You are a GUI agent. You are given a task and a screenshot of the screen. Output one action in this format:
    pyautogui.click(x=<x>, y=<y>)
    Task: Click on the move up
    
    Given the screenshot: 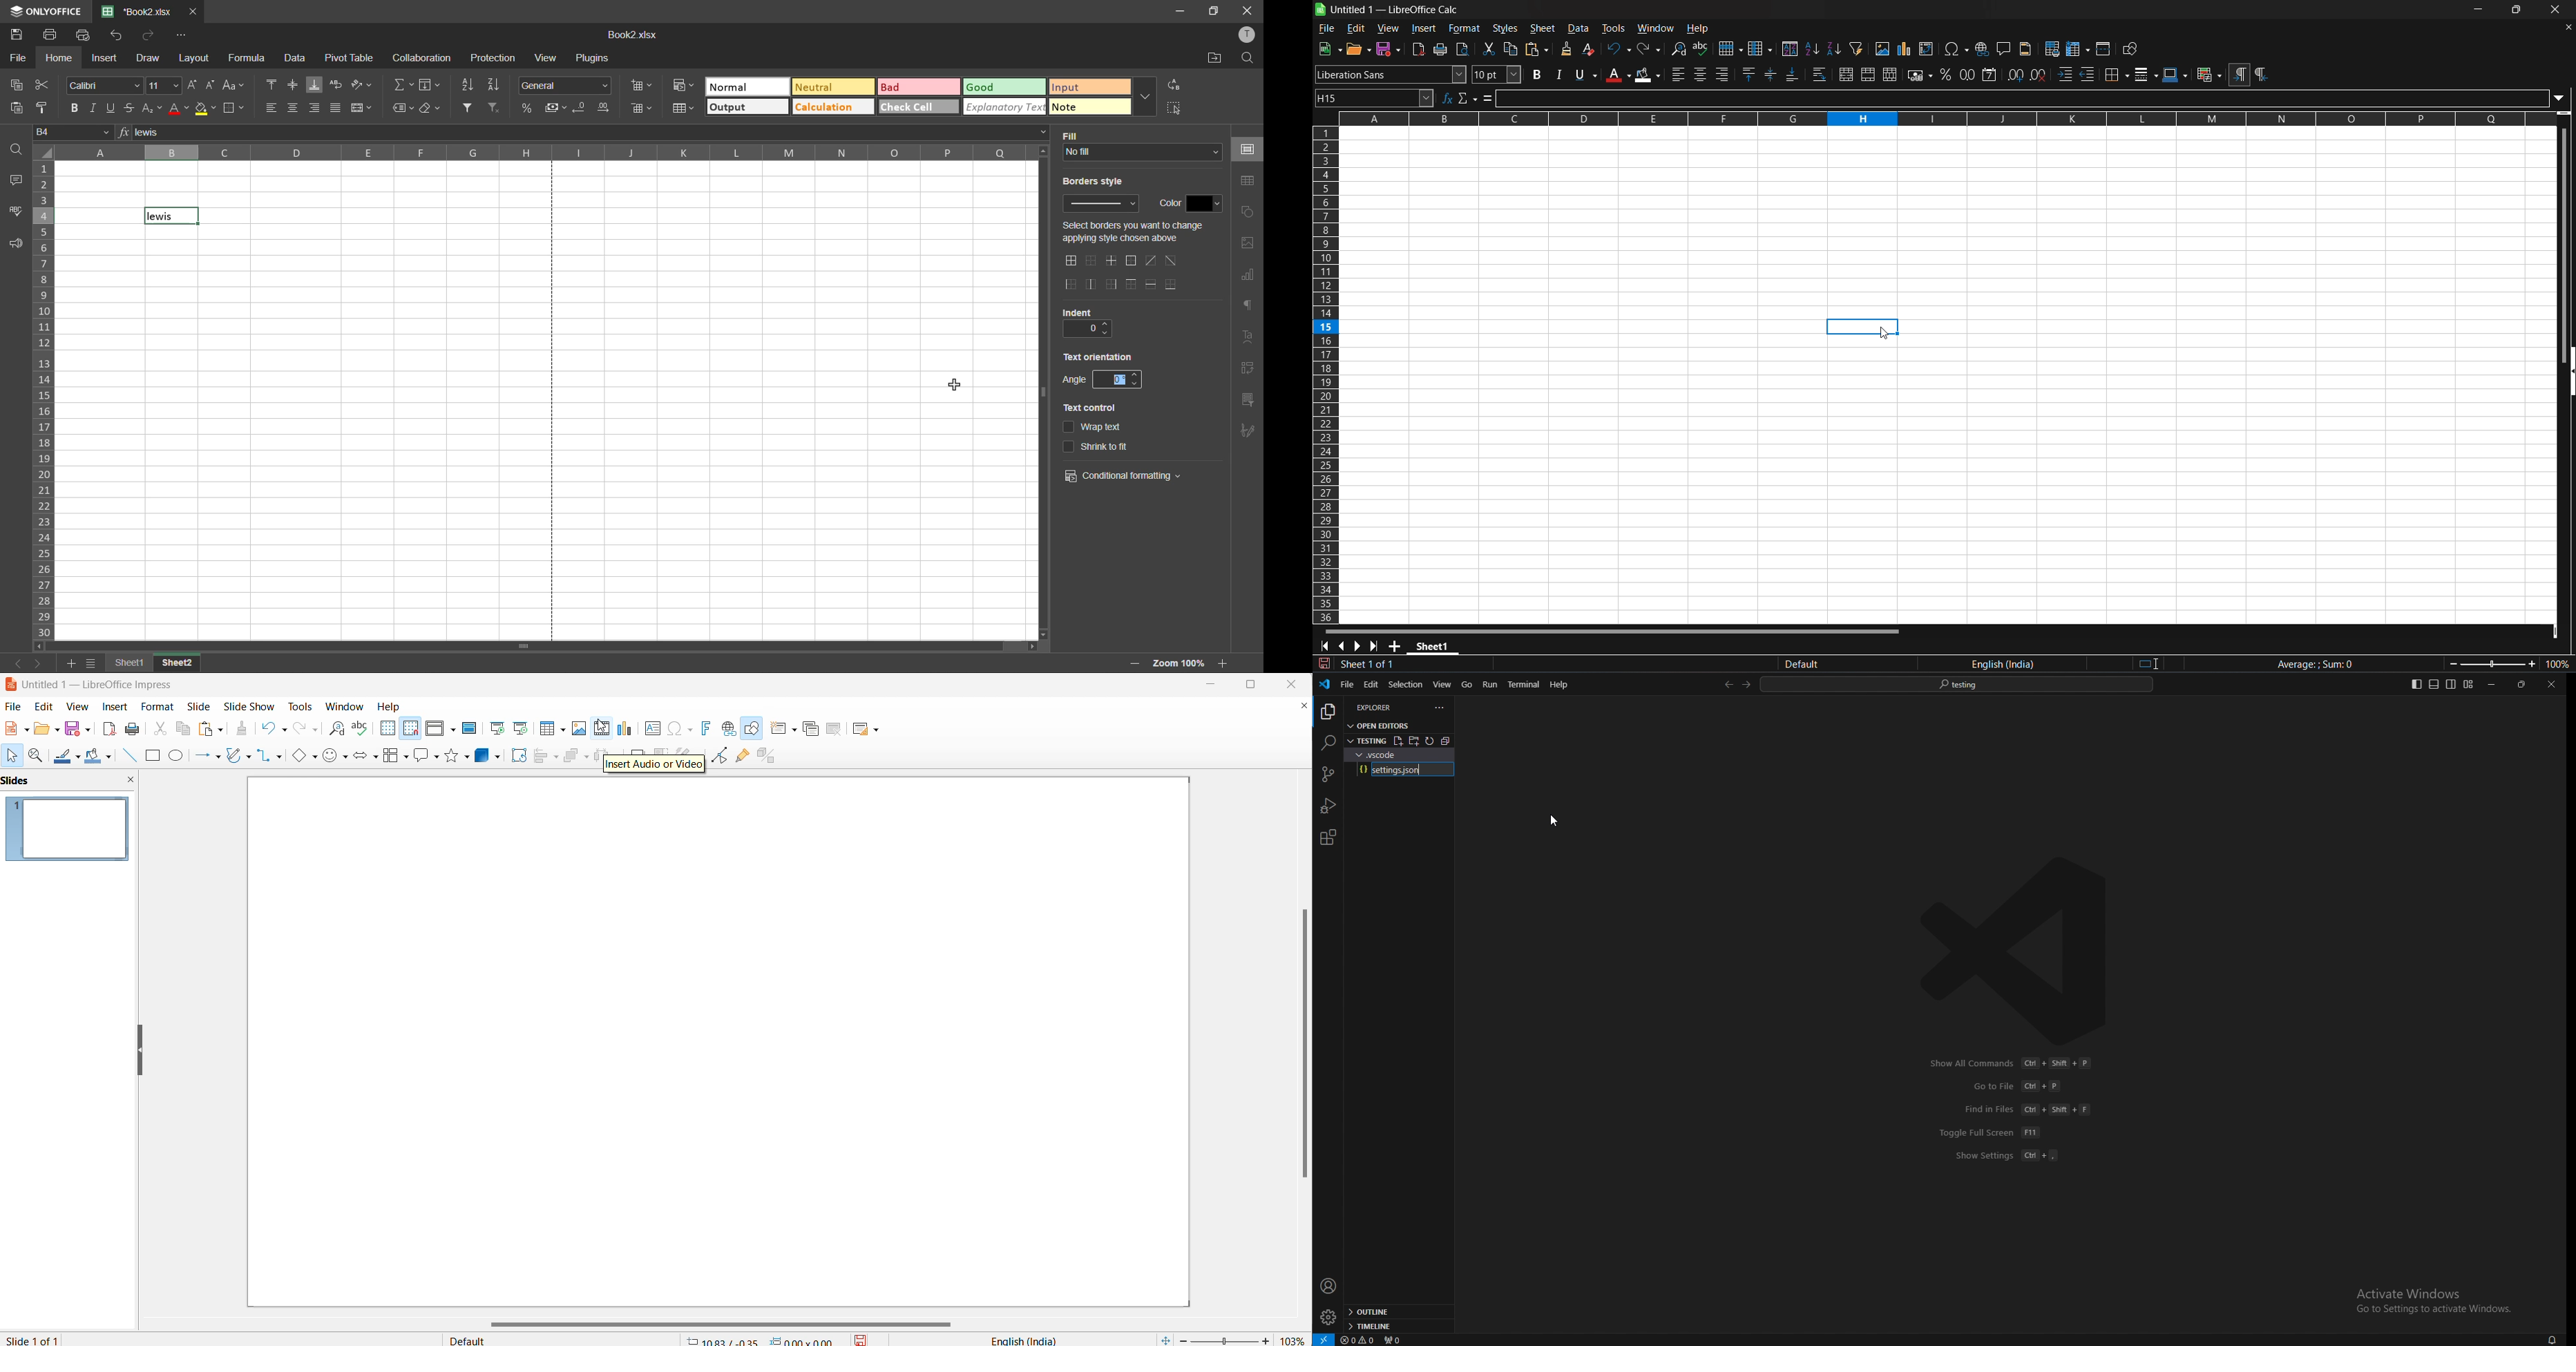 What is the action you would take?
    pyautogui.click(x=1044, y=151)
    